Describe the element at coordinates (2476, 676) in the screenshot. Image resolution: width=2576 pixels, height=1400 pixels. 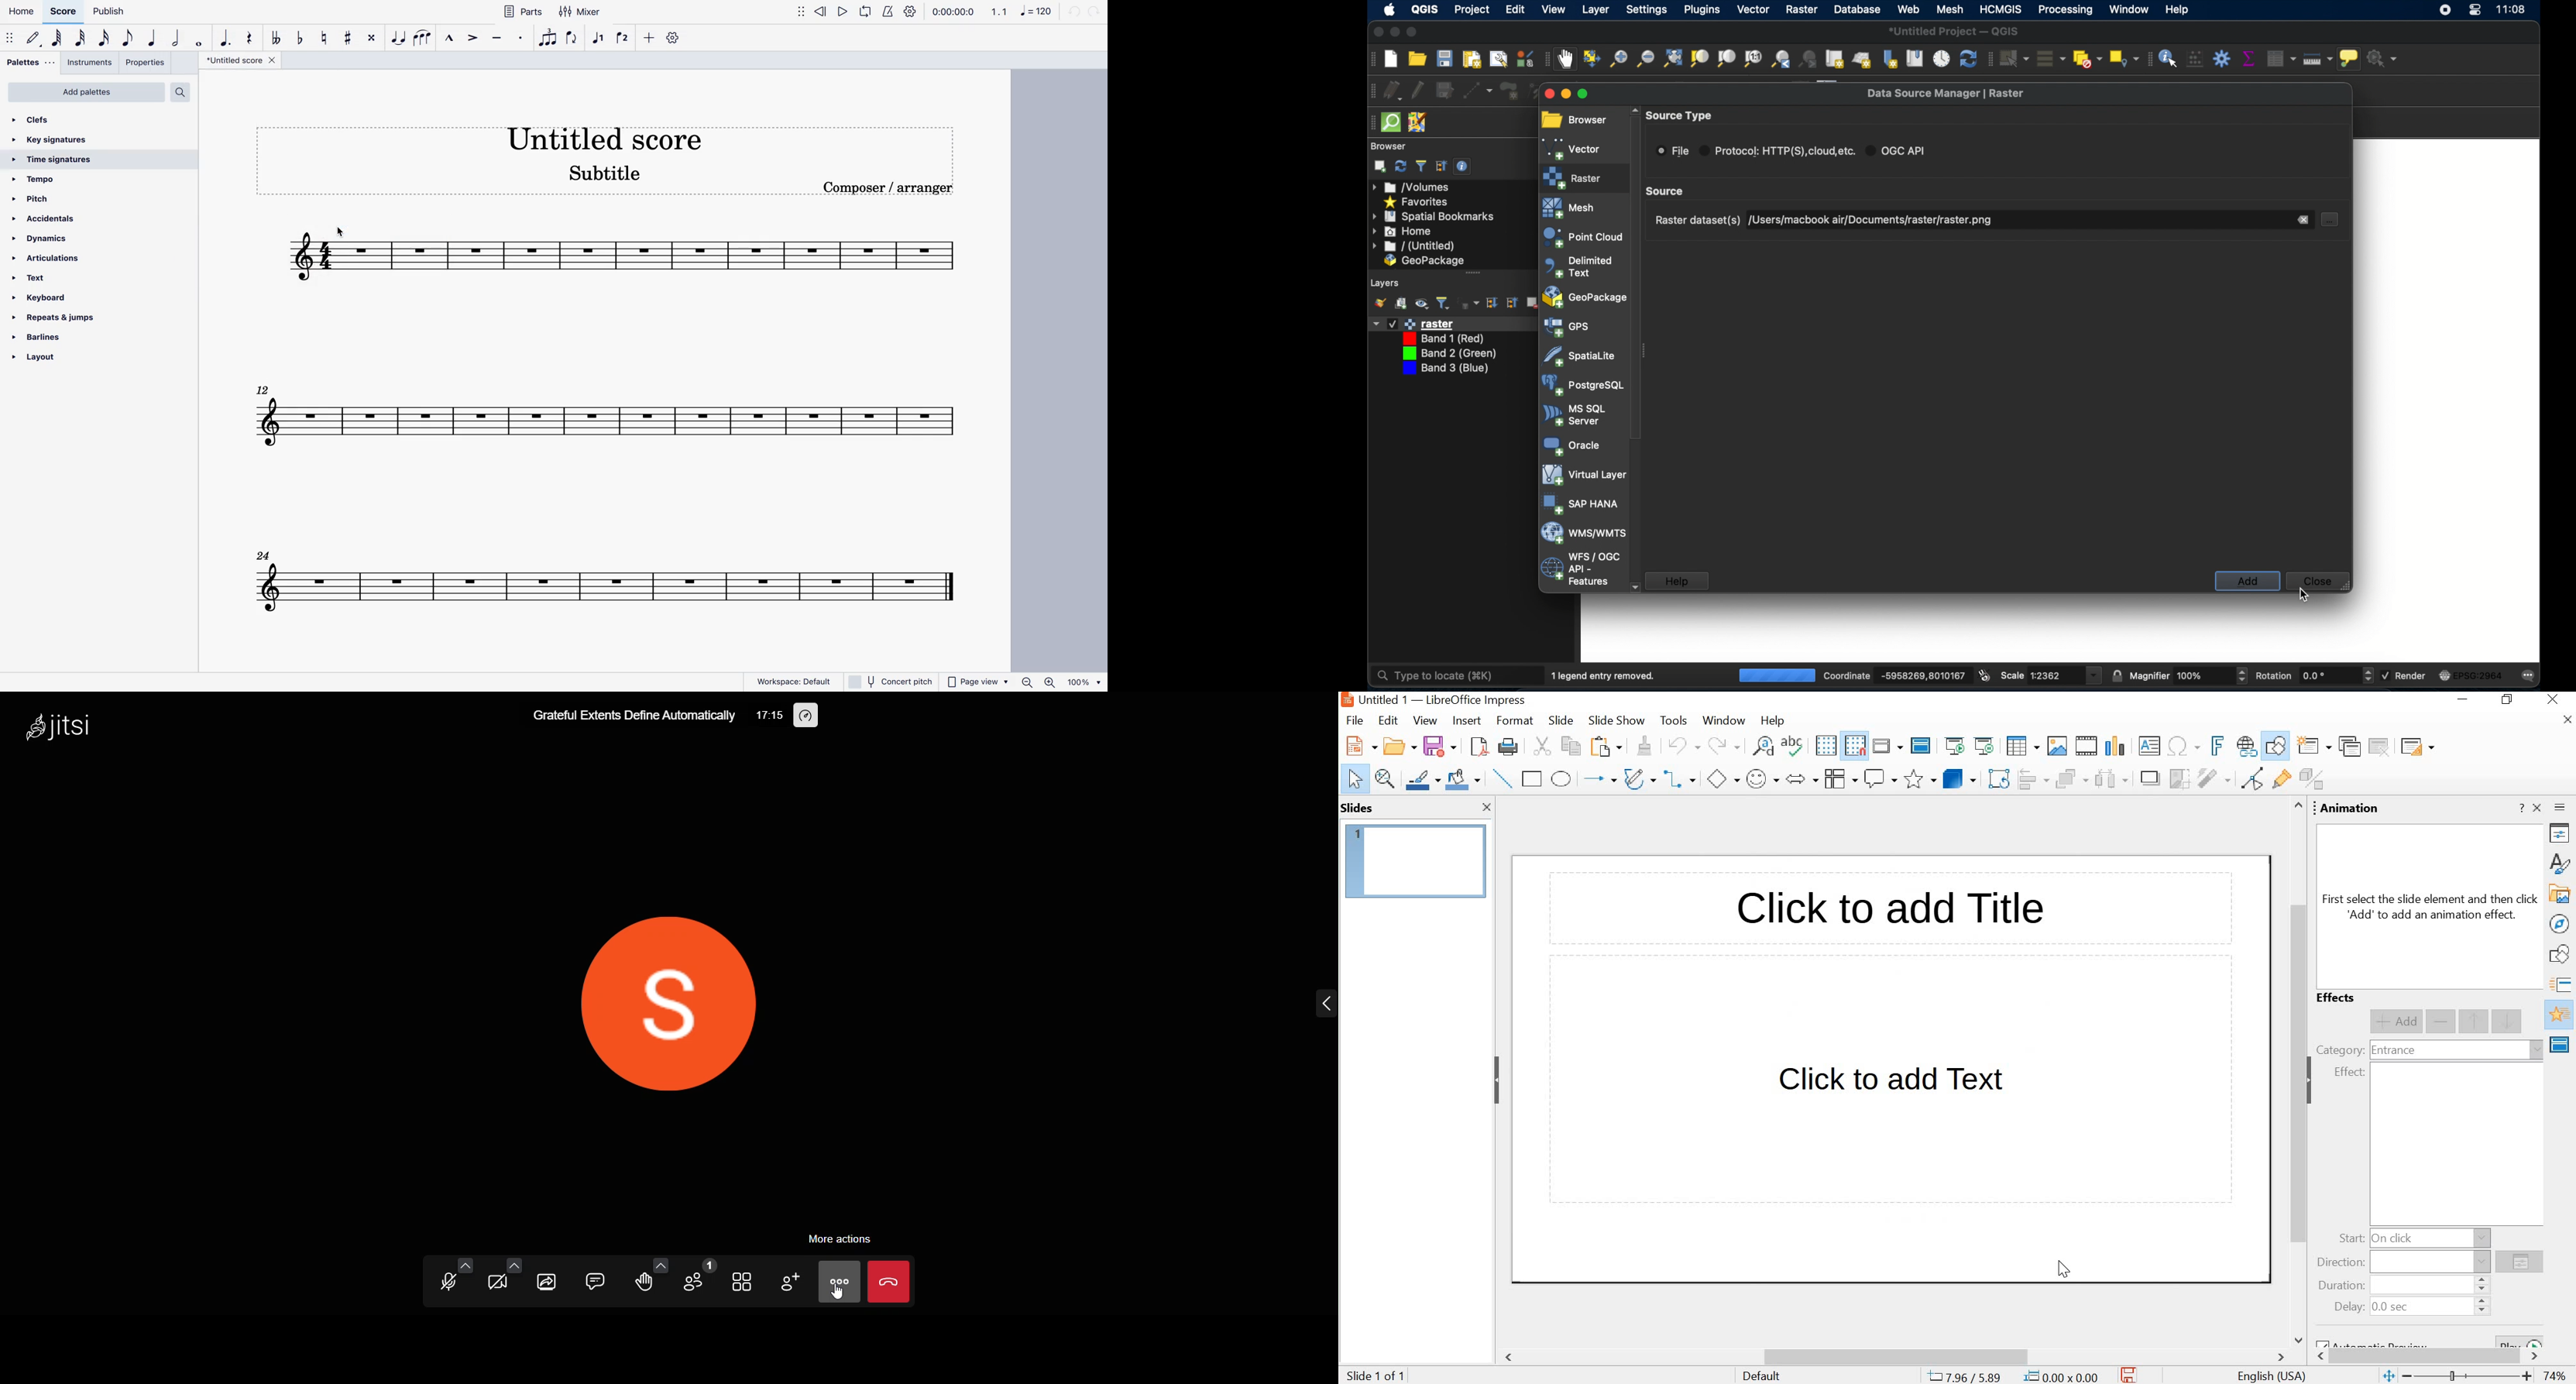
I see `current csr` at that location.